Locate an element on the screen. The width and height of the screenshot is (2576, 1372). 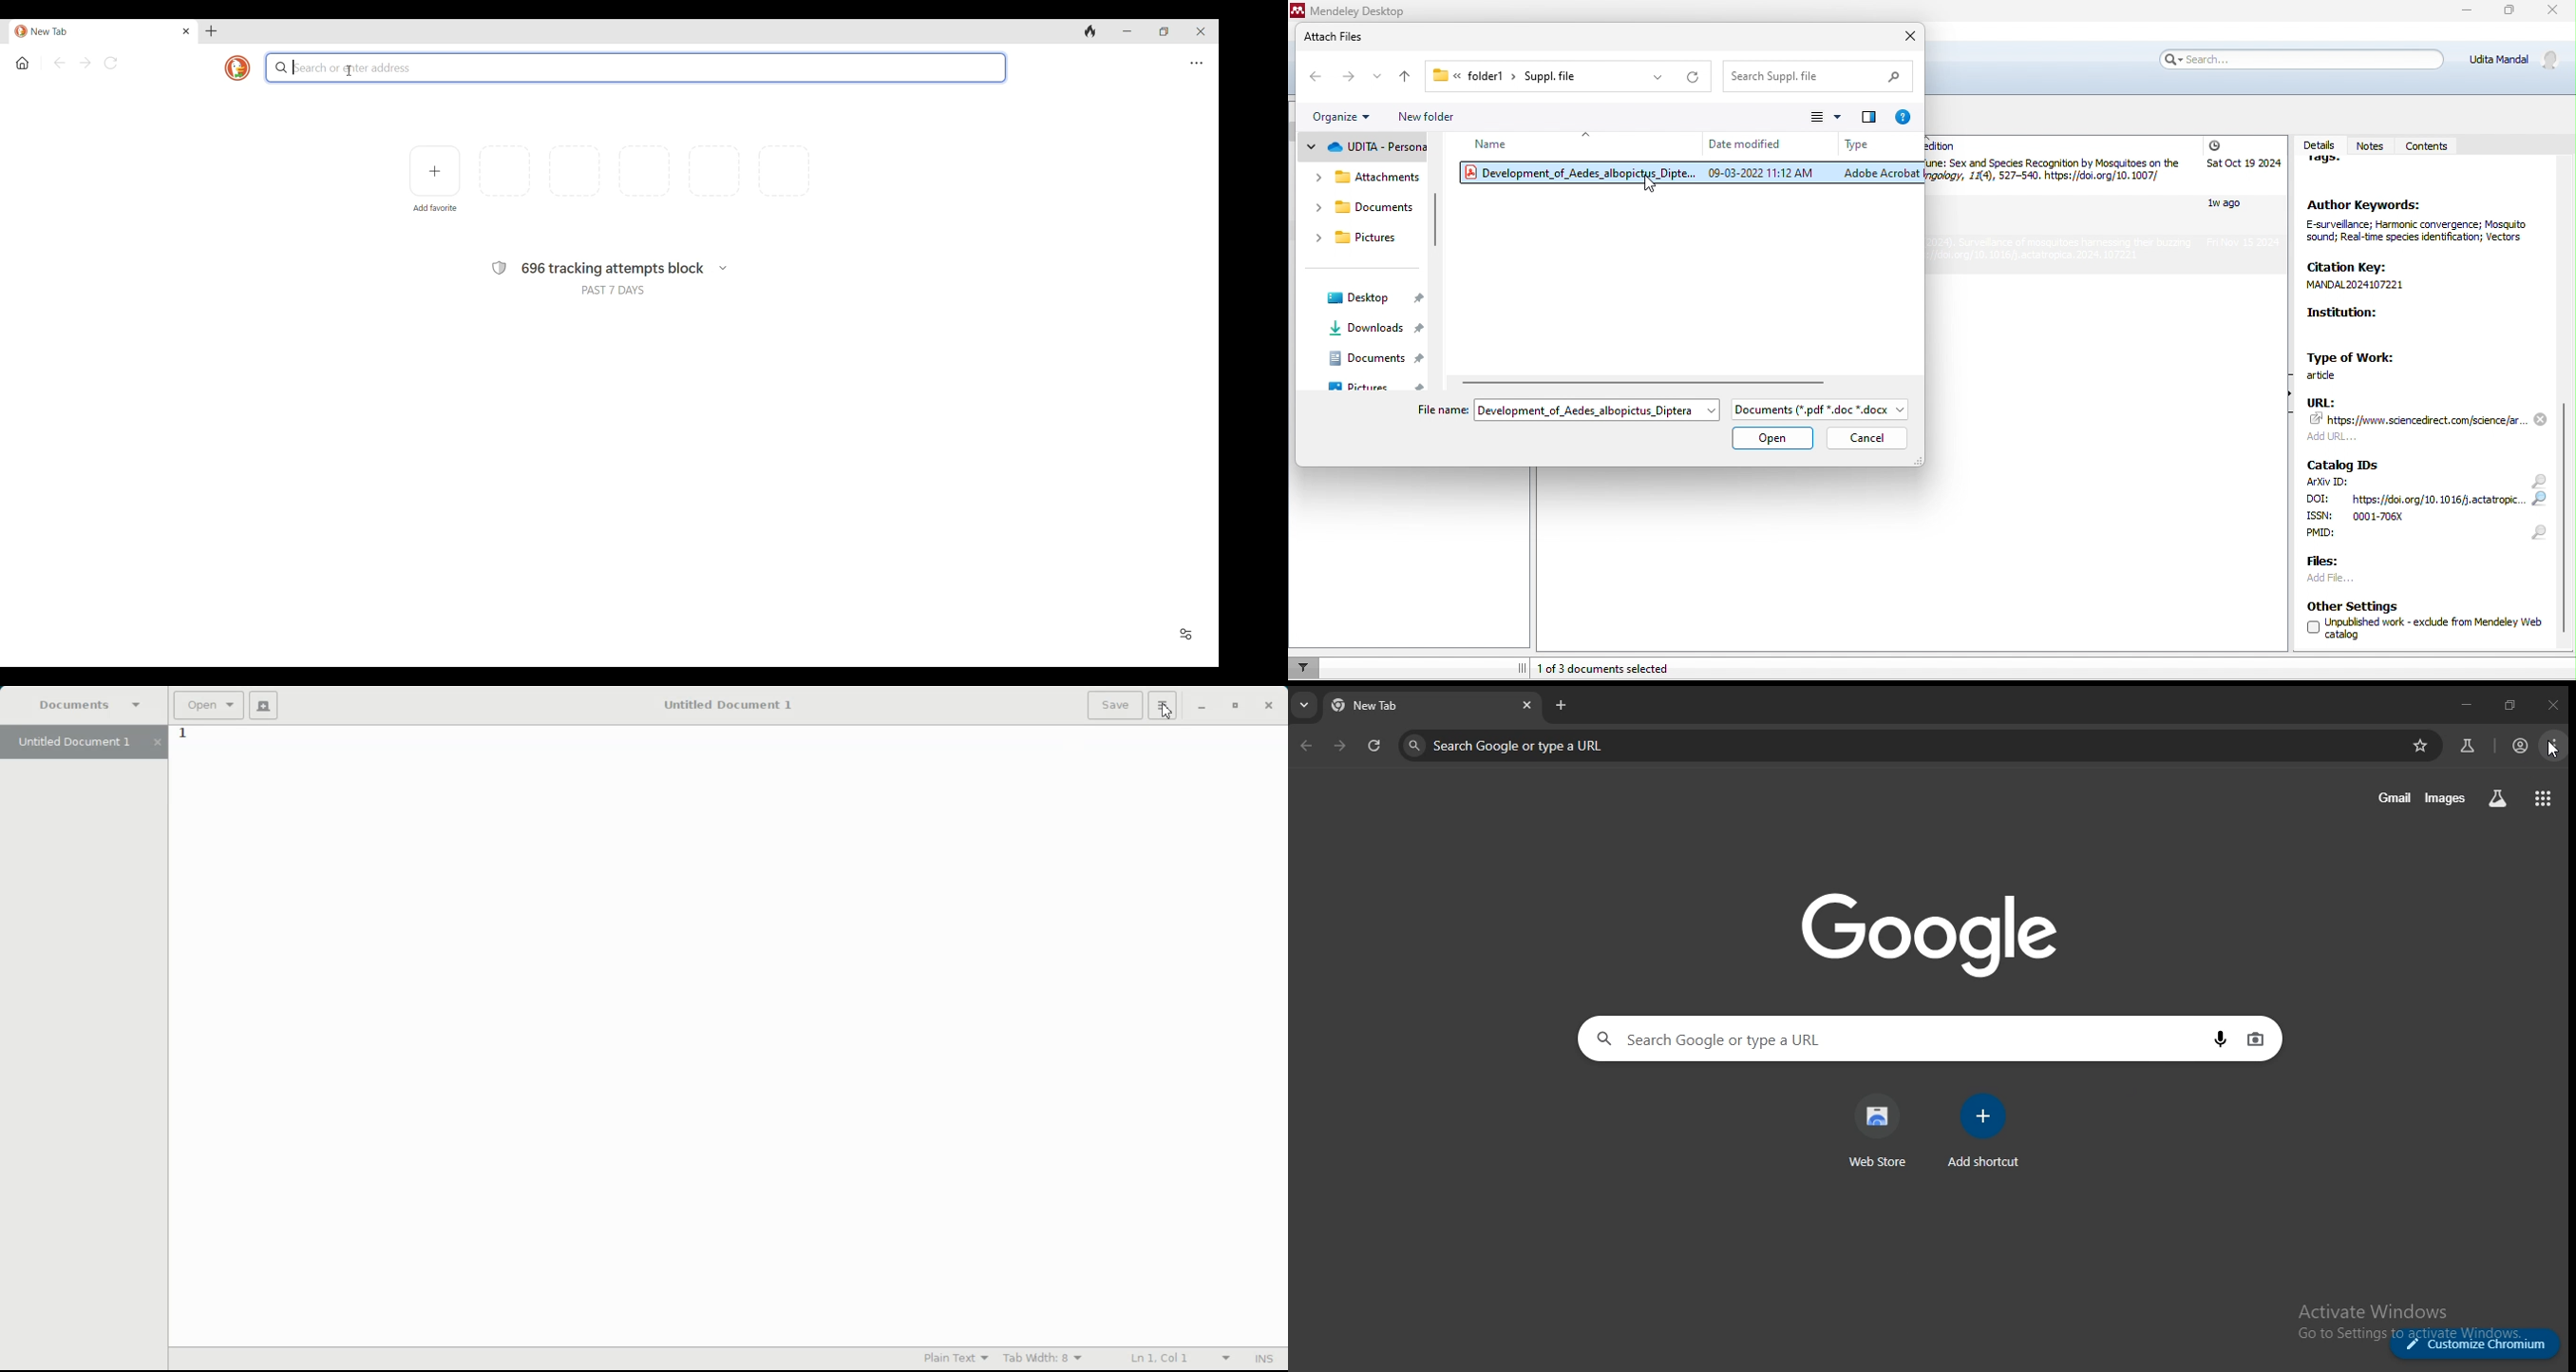
URL is located at coordinates (2429, 419).